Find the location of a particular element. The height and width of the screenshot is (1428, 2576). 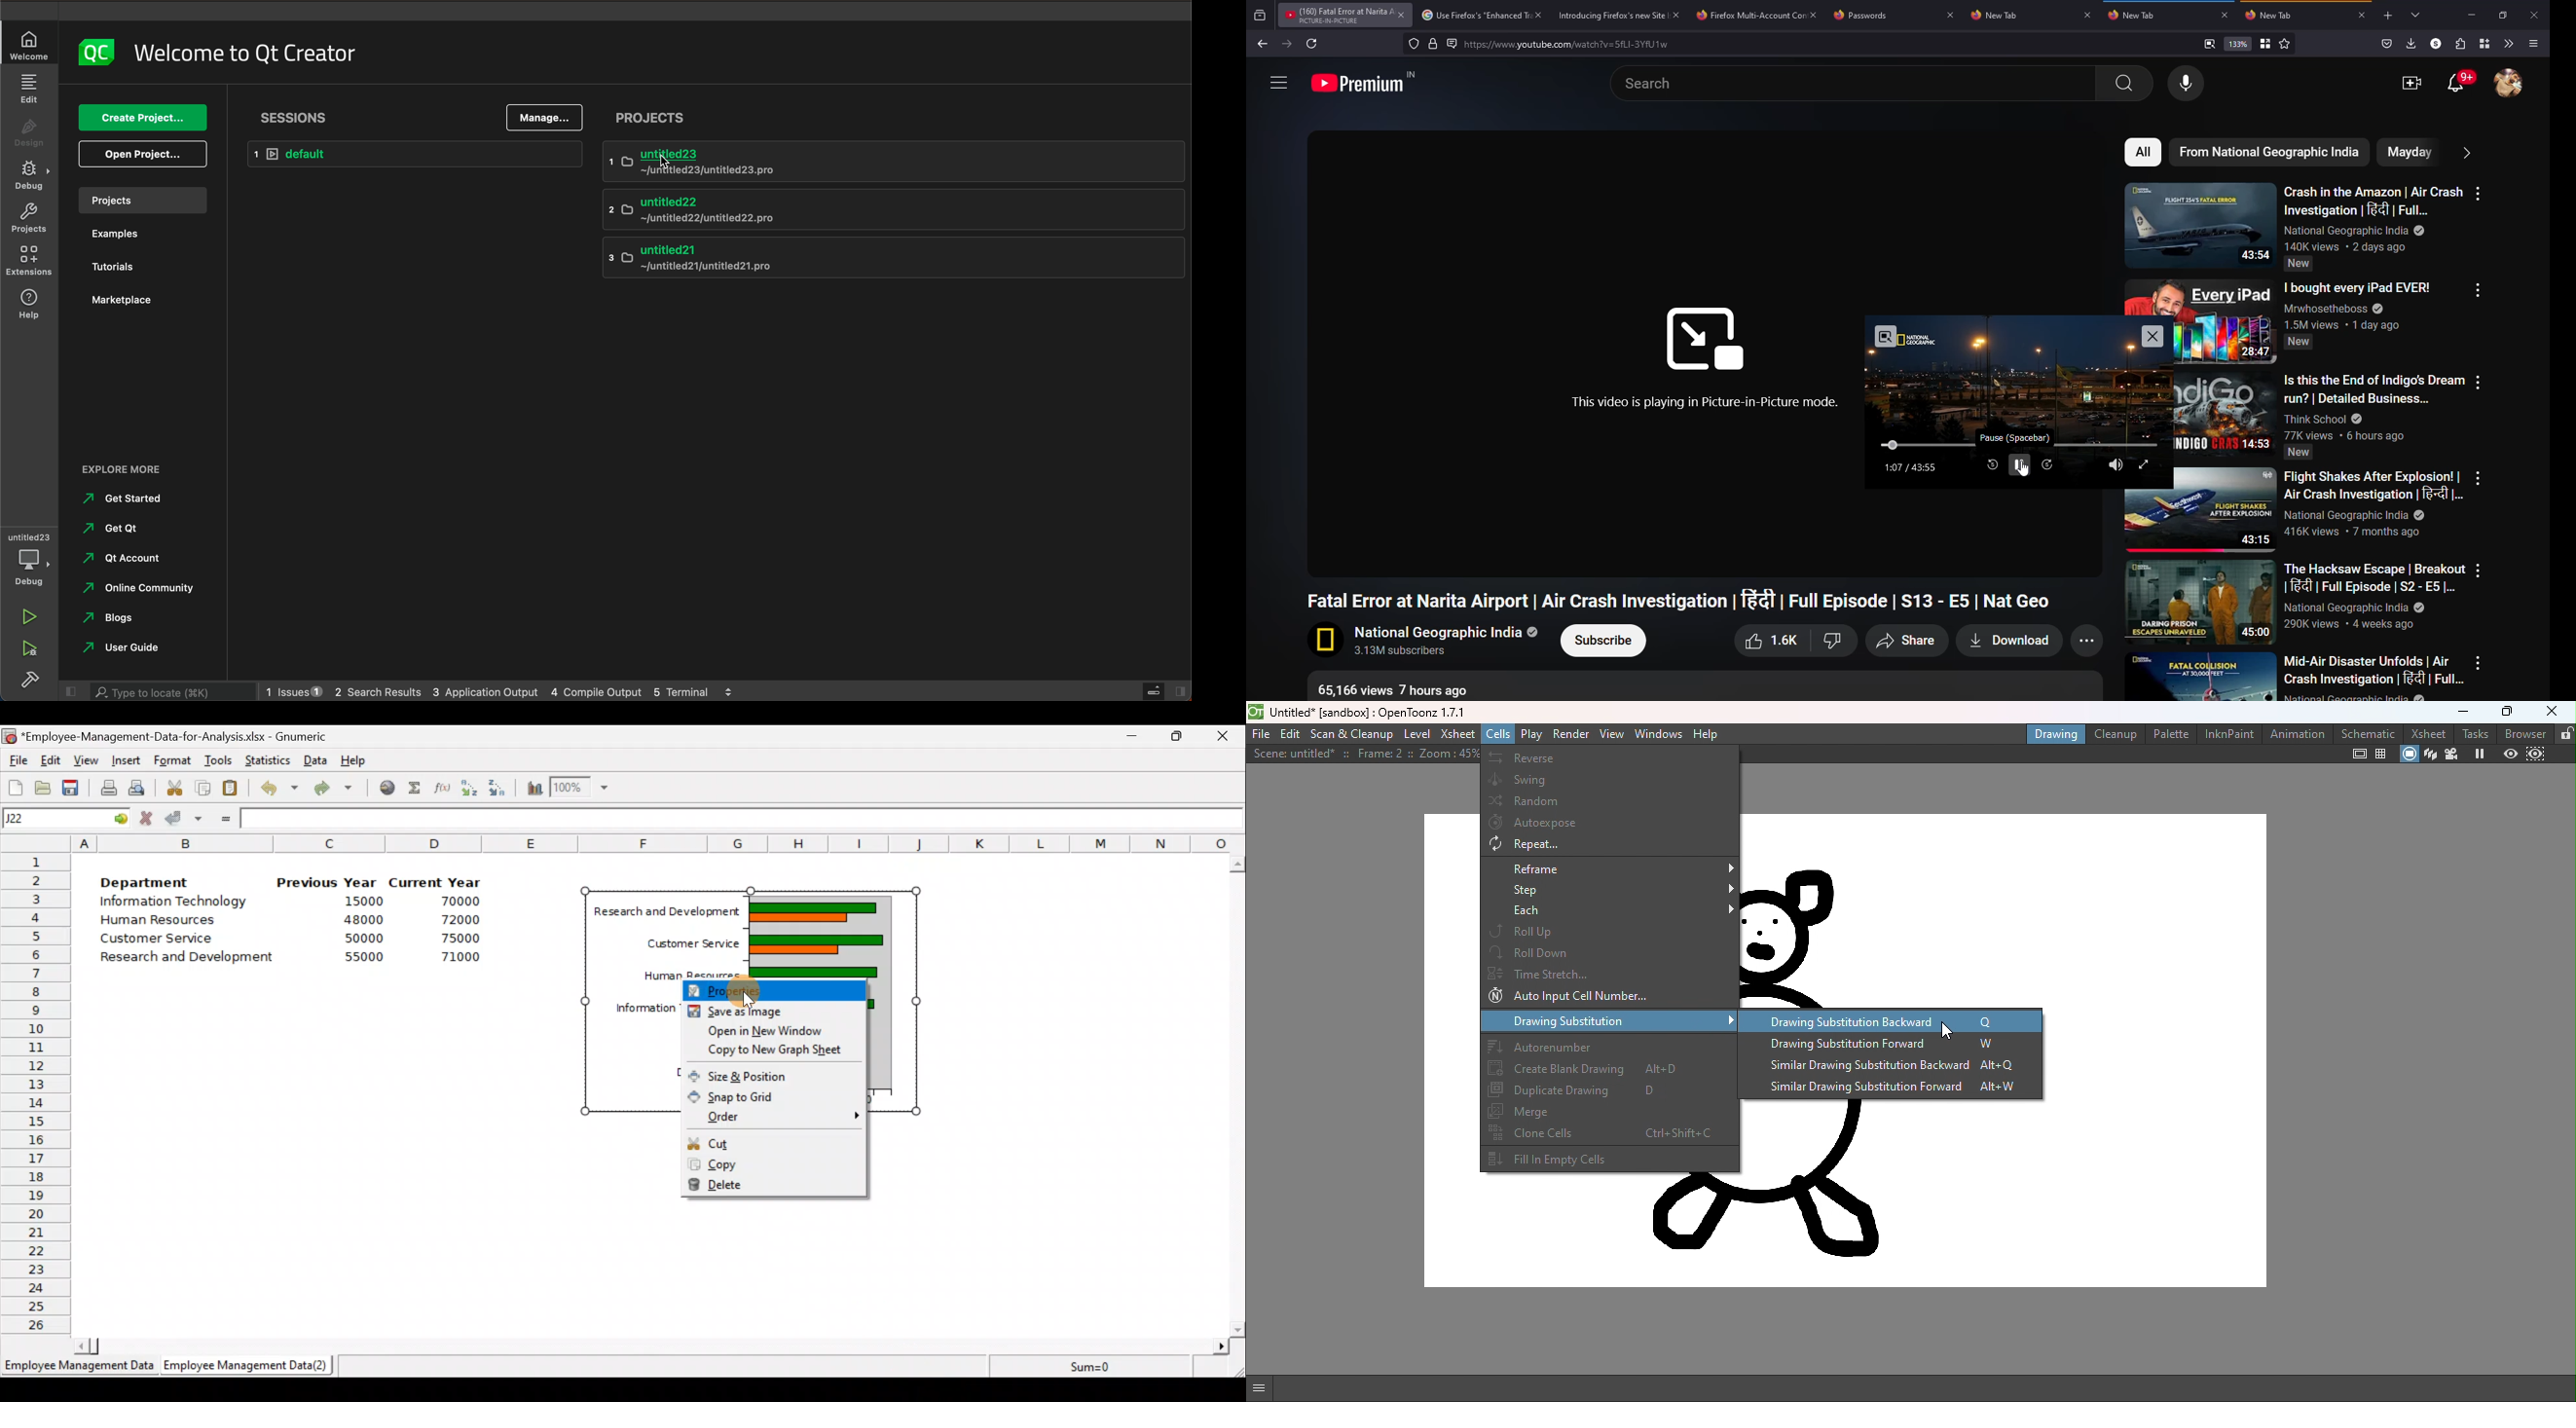

File is located at coordinates (1259, 734).